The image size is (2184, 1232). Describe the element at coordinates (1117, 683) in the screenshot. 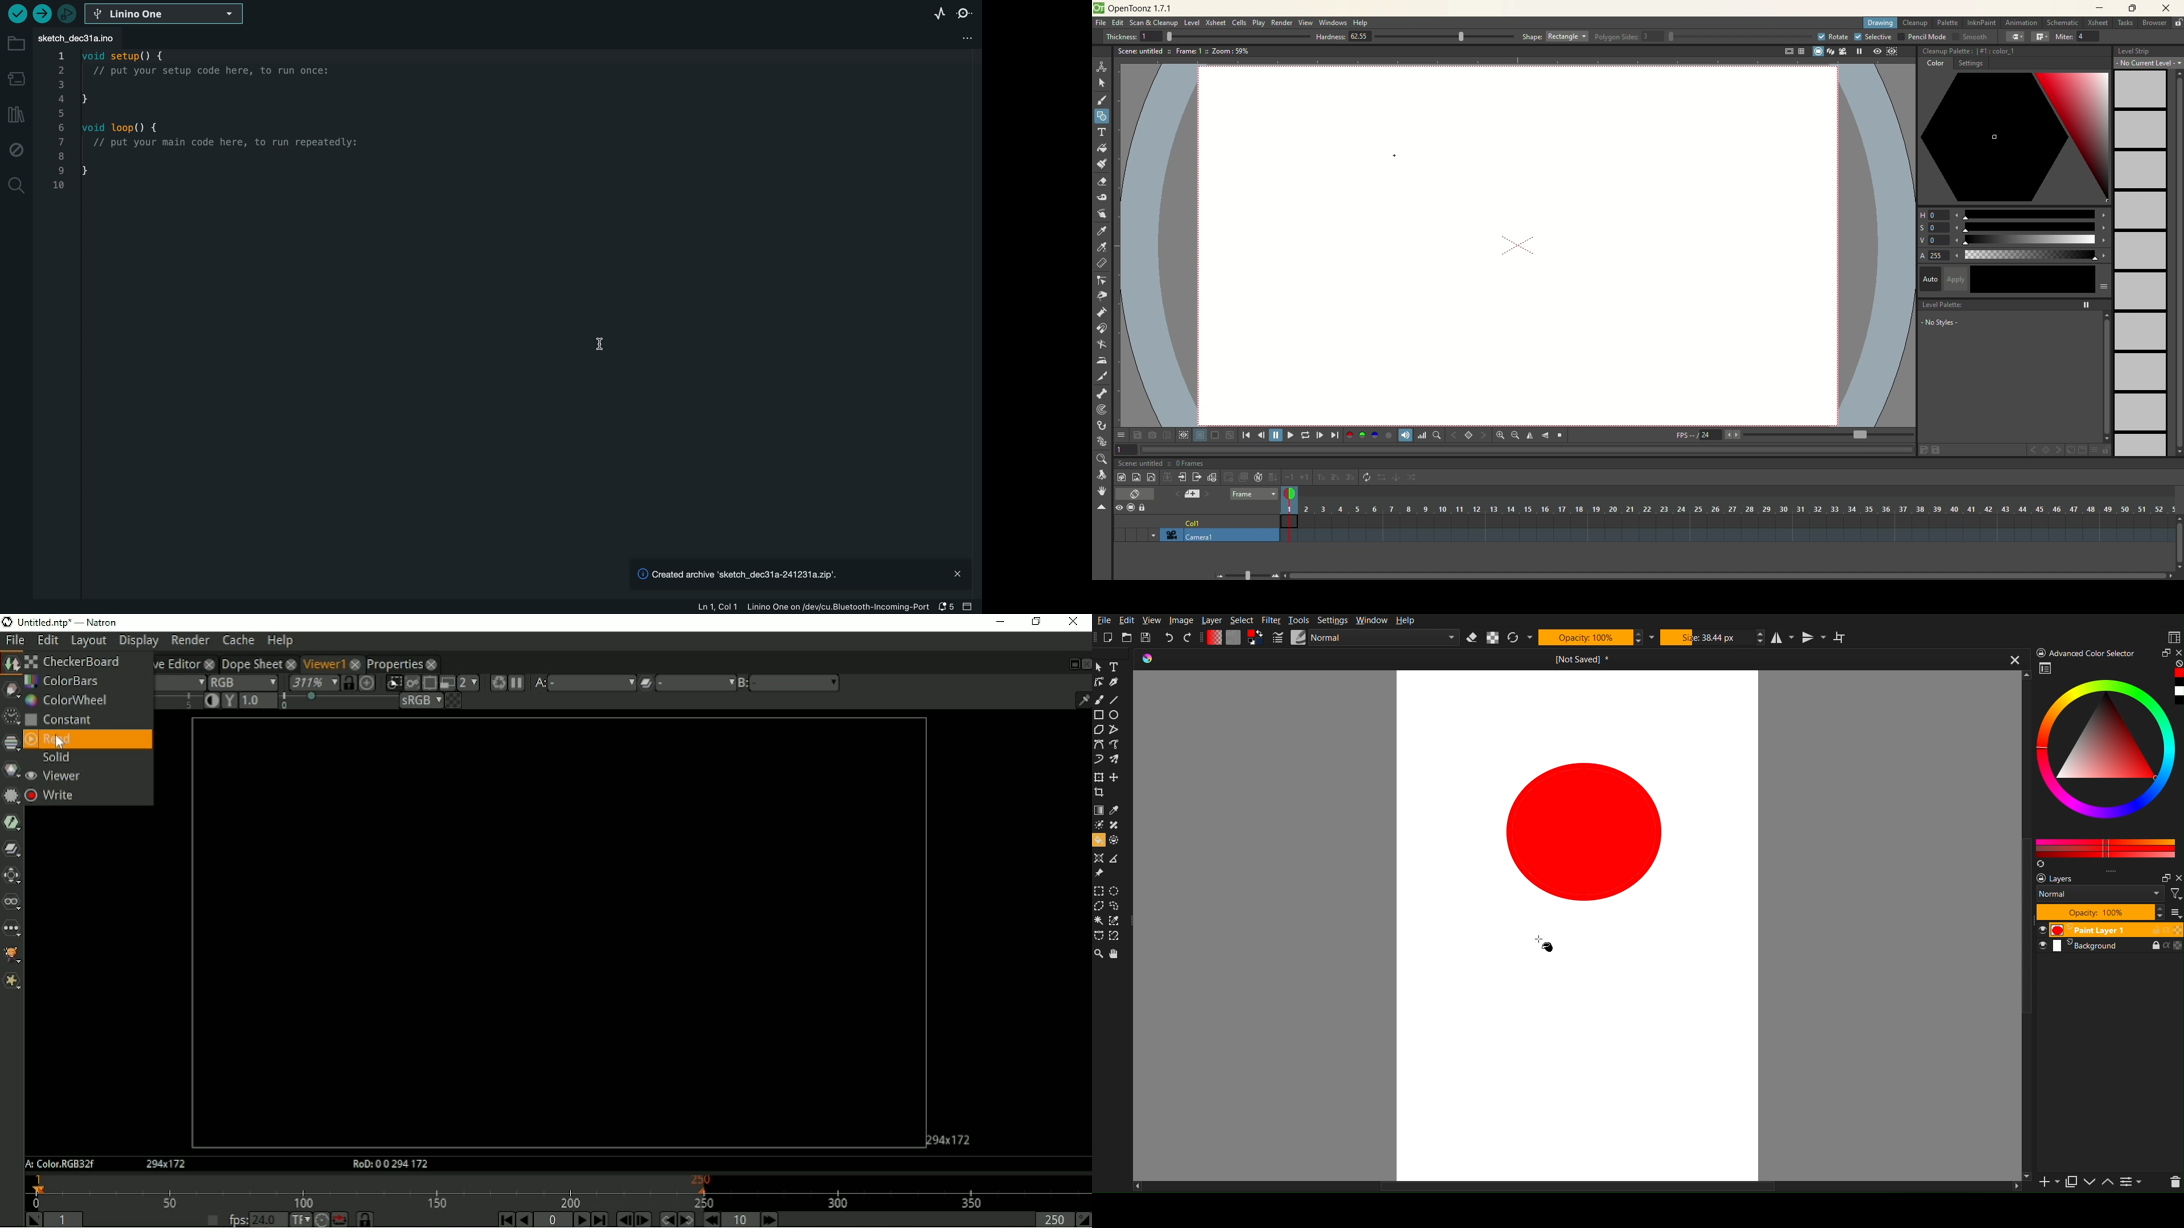

I see `Pen ` at that location.